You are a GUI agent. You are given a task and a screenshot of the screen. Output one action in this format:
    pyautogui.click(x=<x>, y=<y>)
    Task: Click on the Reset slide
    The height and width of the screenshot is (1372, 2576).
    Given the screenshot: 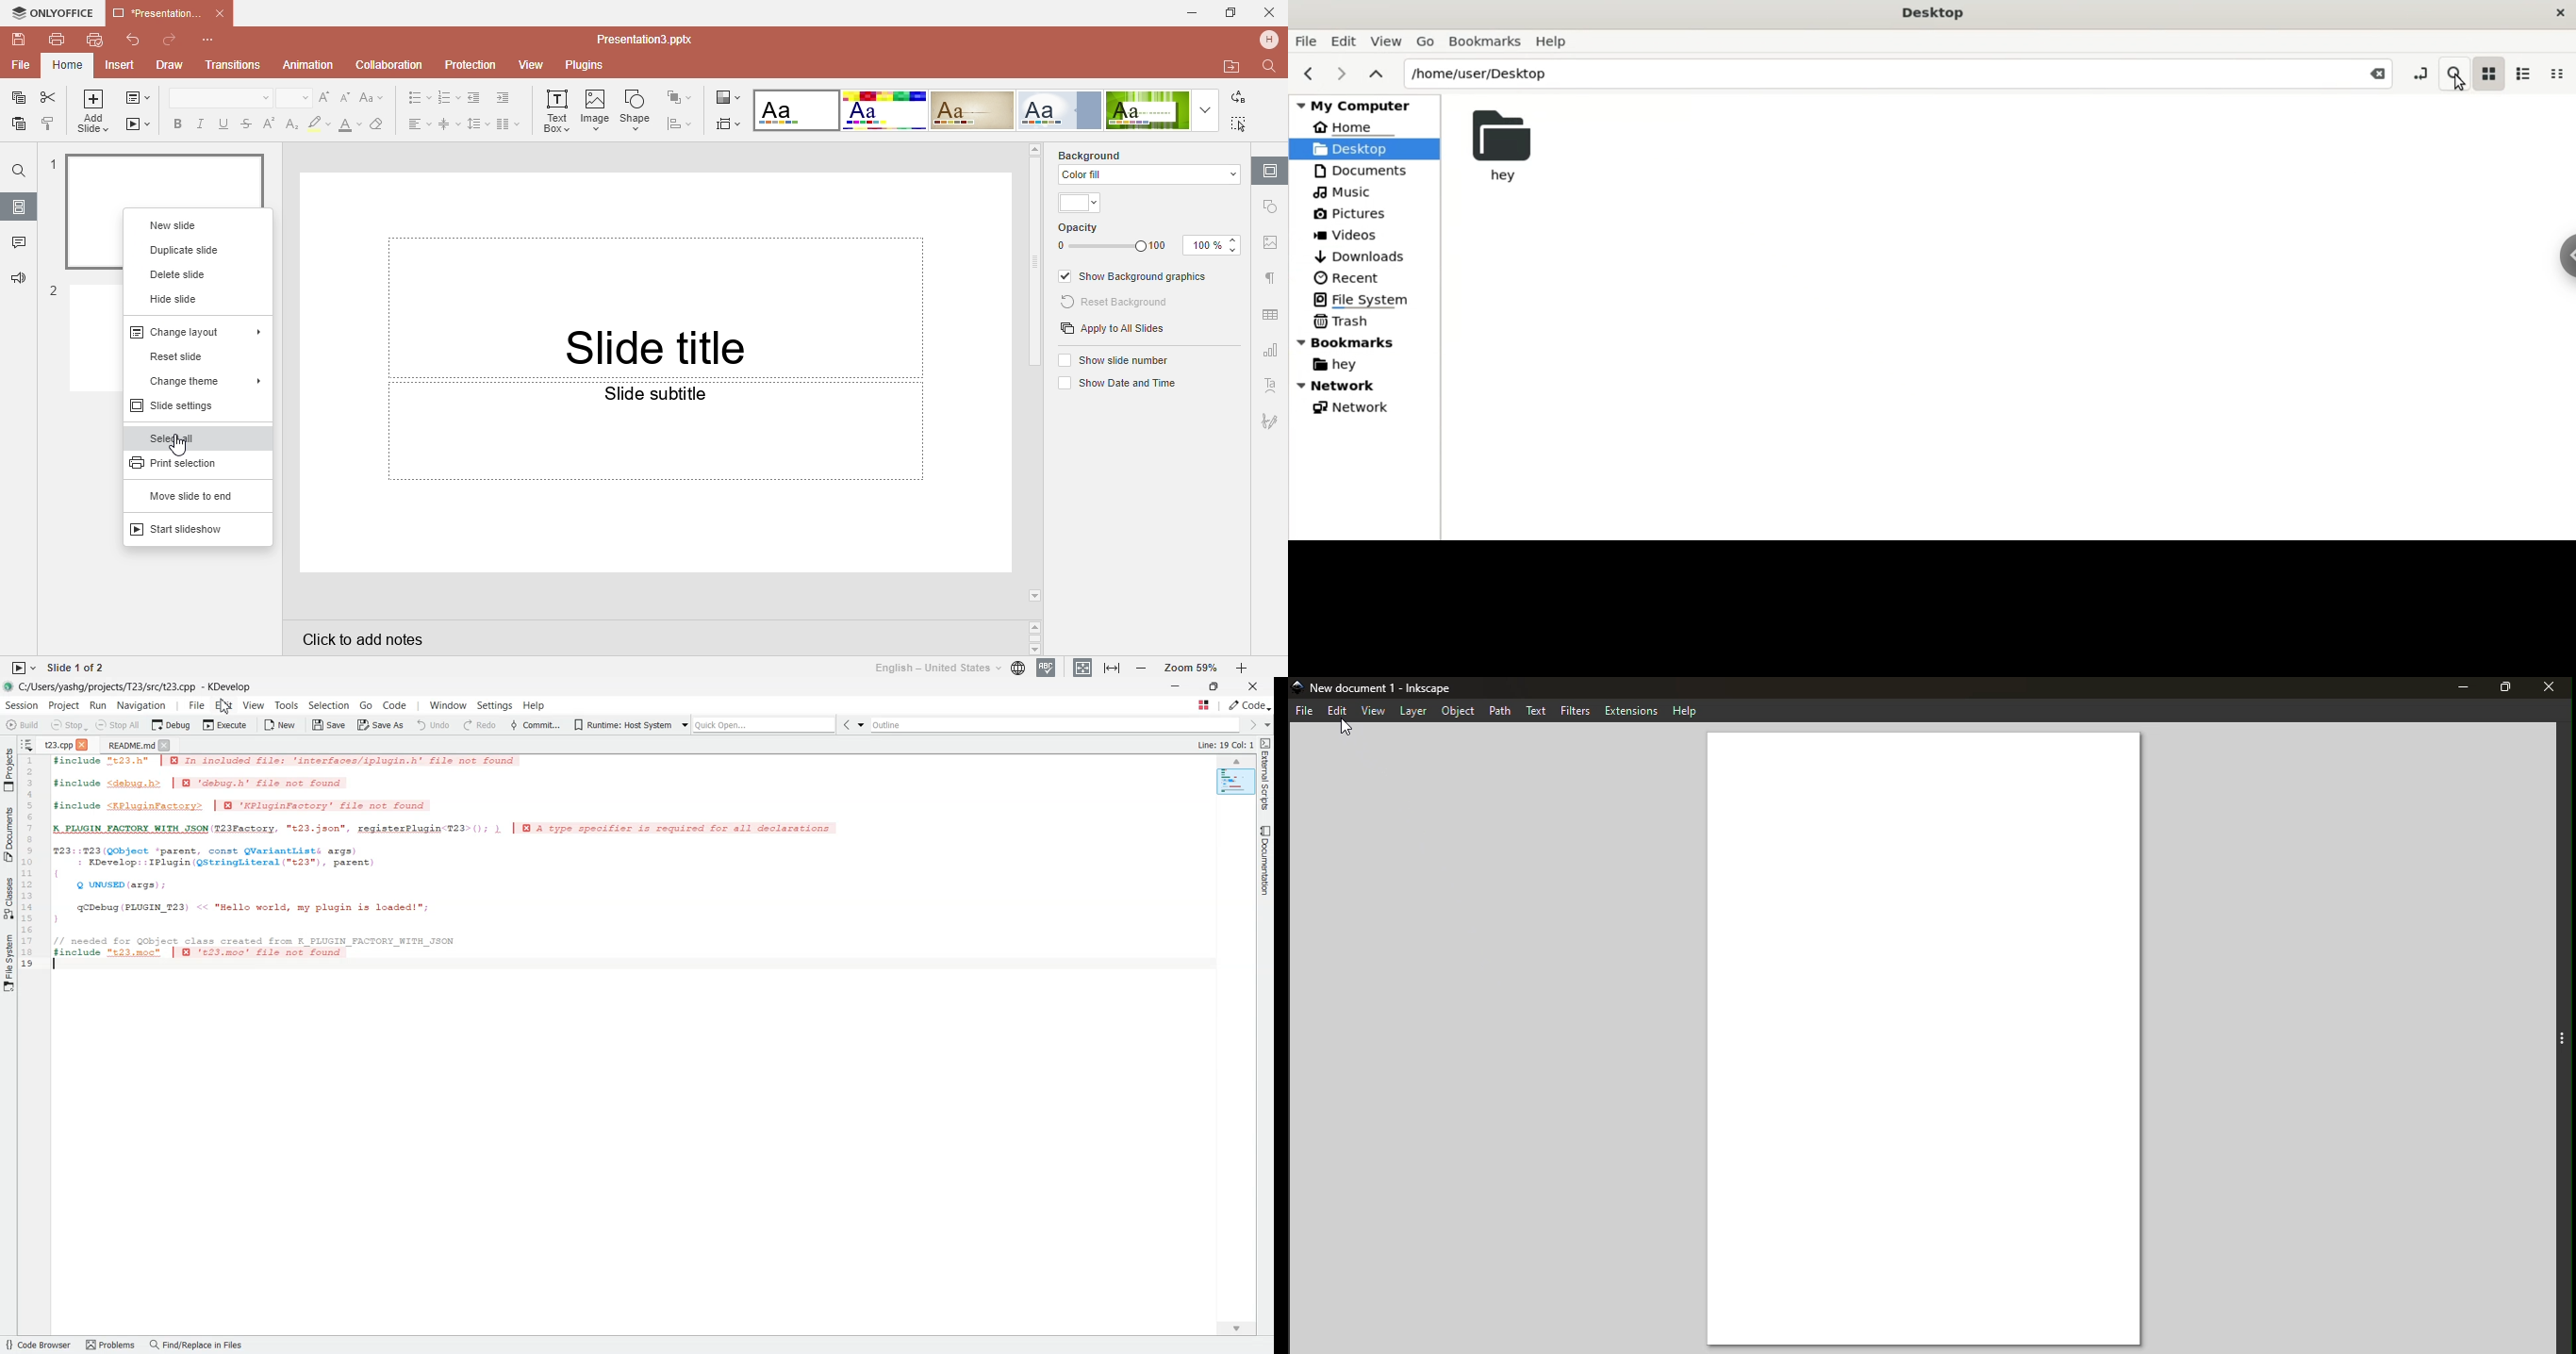 What is the action you would take?
    pyautogui.click(x=187, y=356)
    